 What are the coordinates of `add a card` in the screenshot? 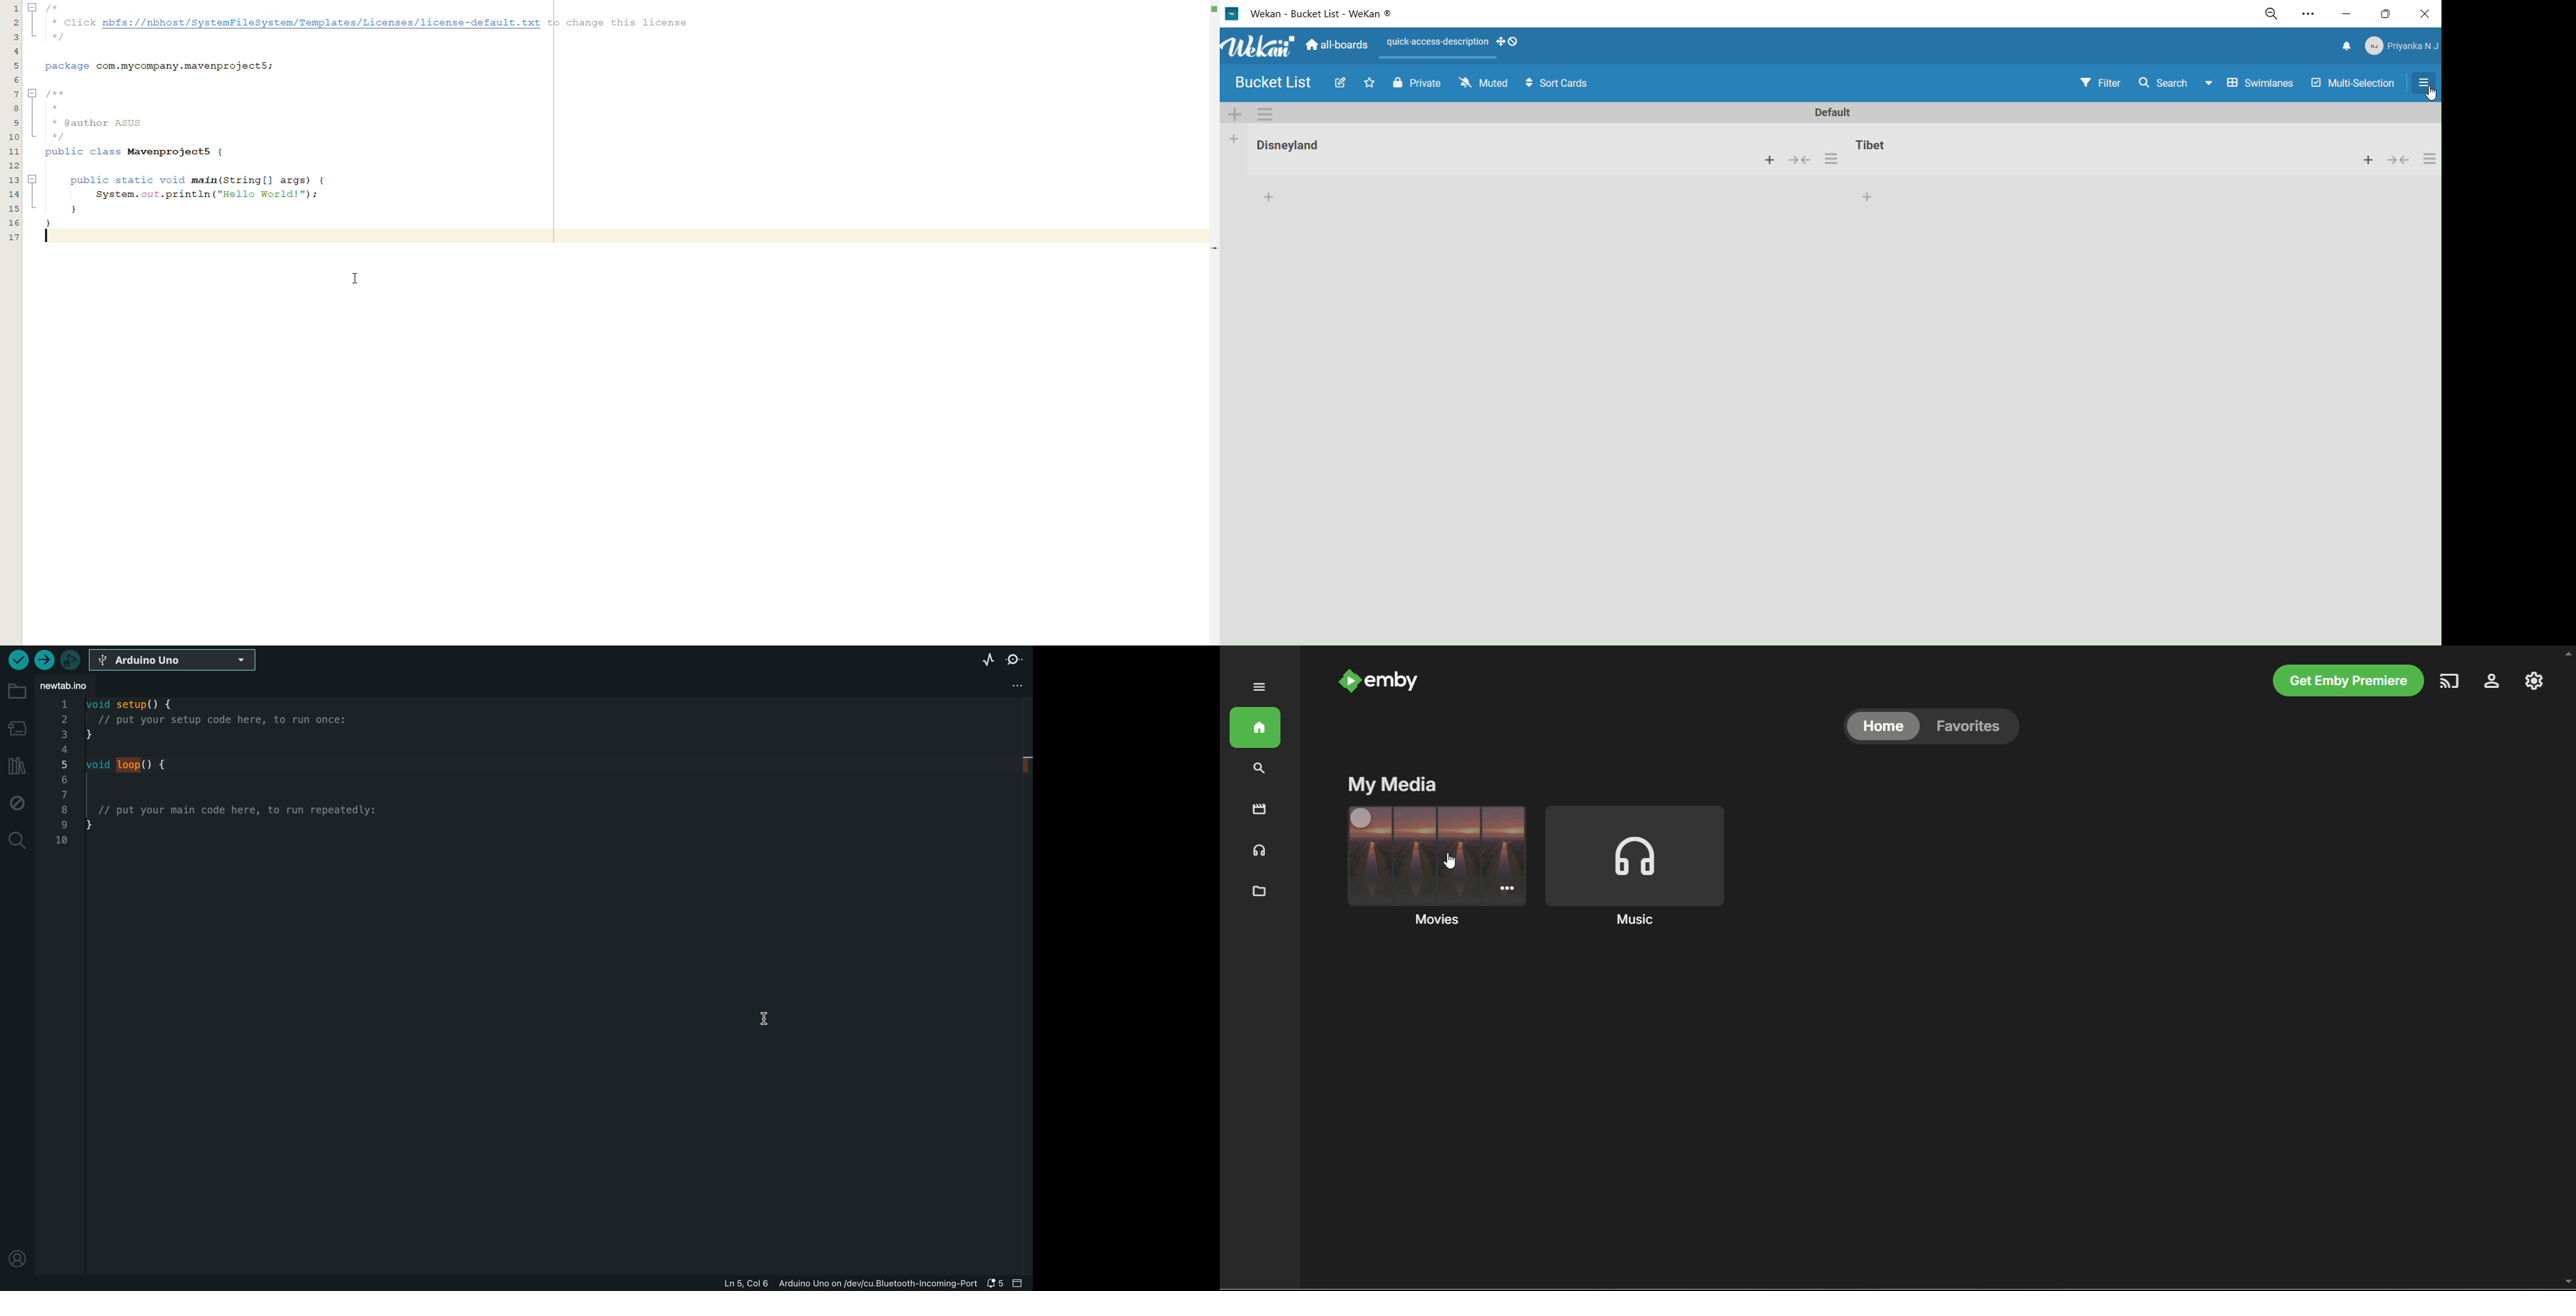 It's located at (1770, 159).